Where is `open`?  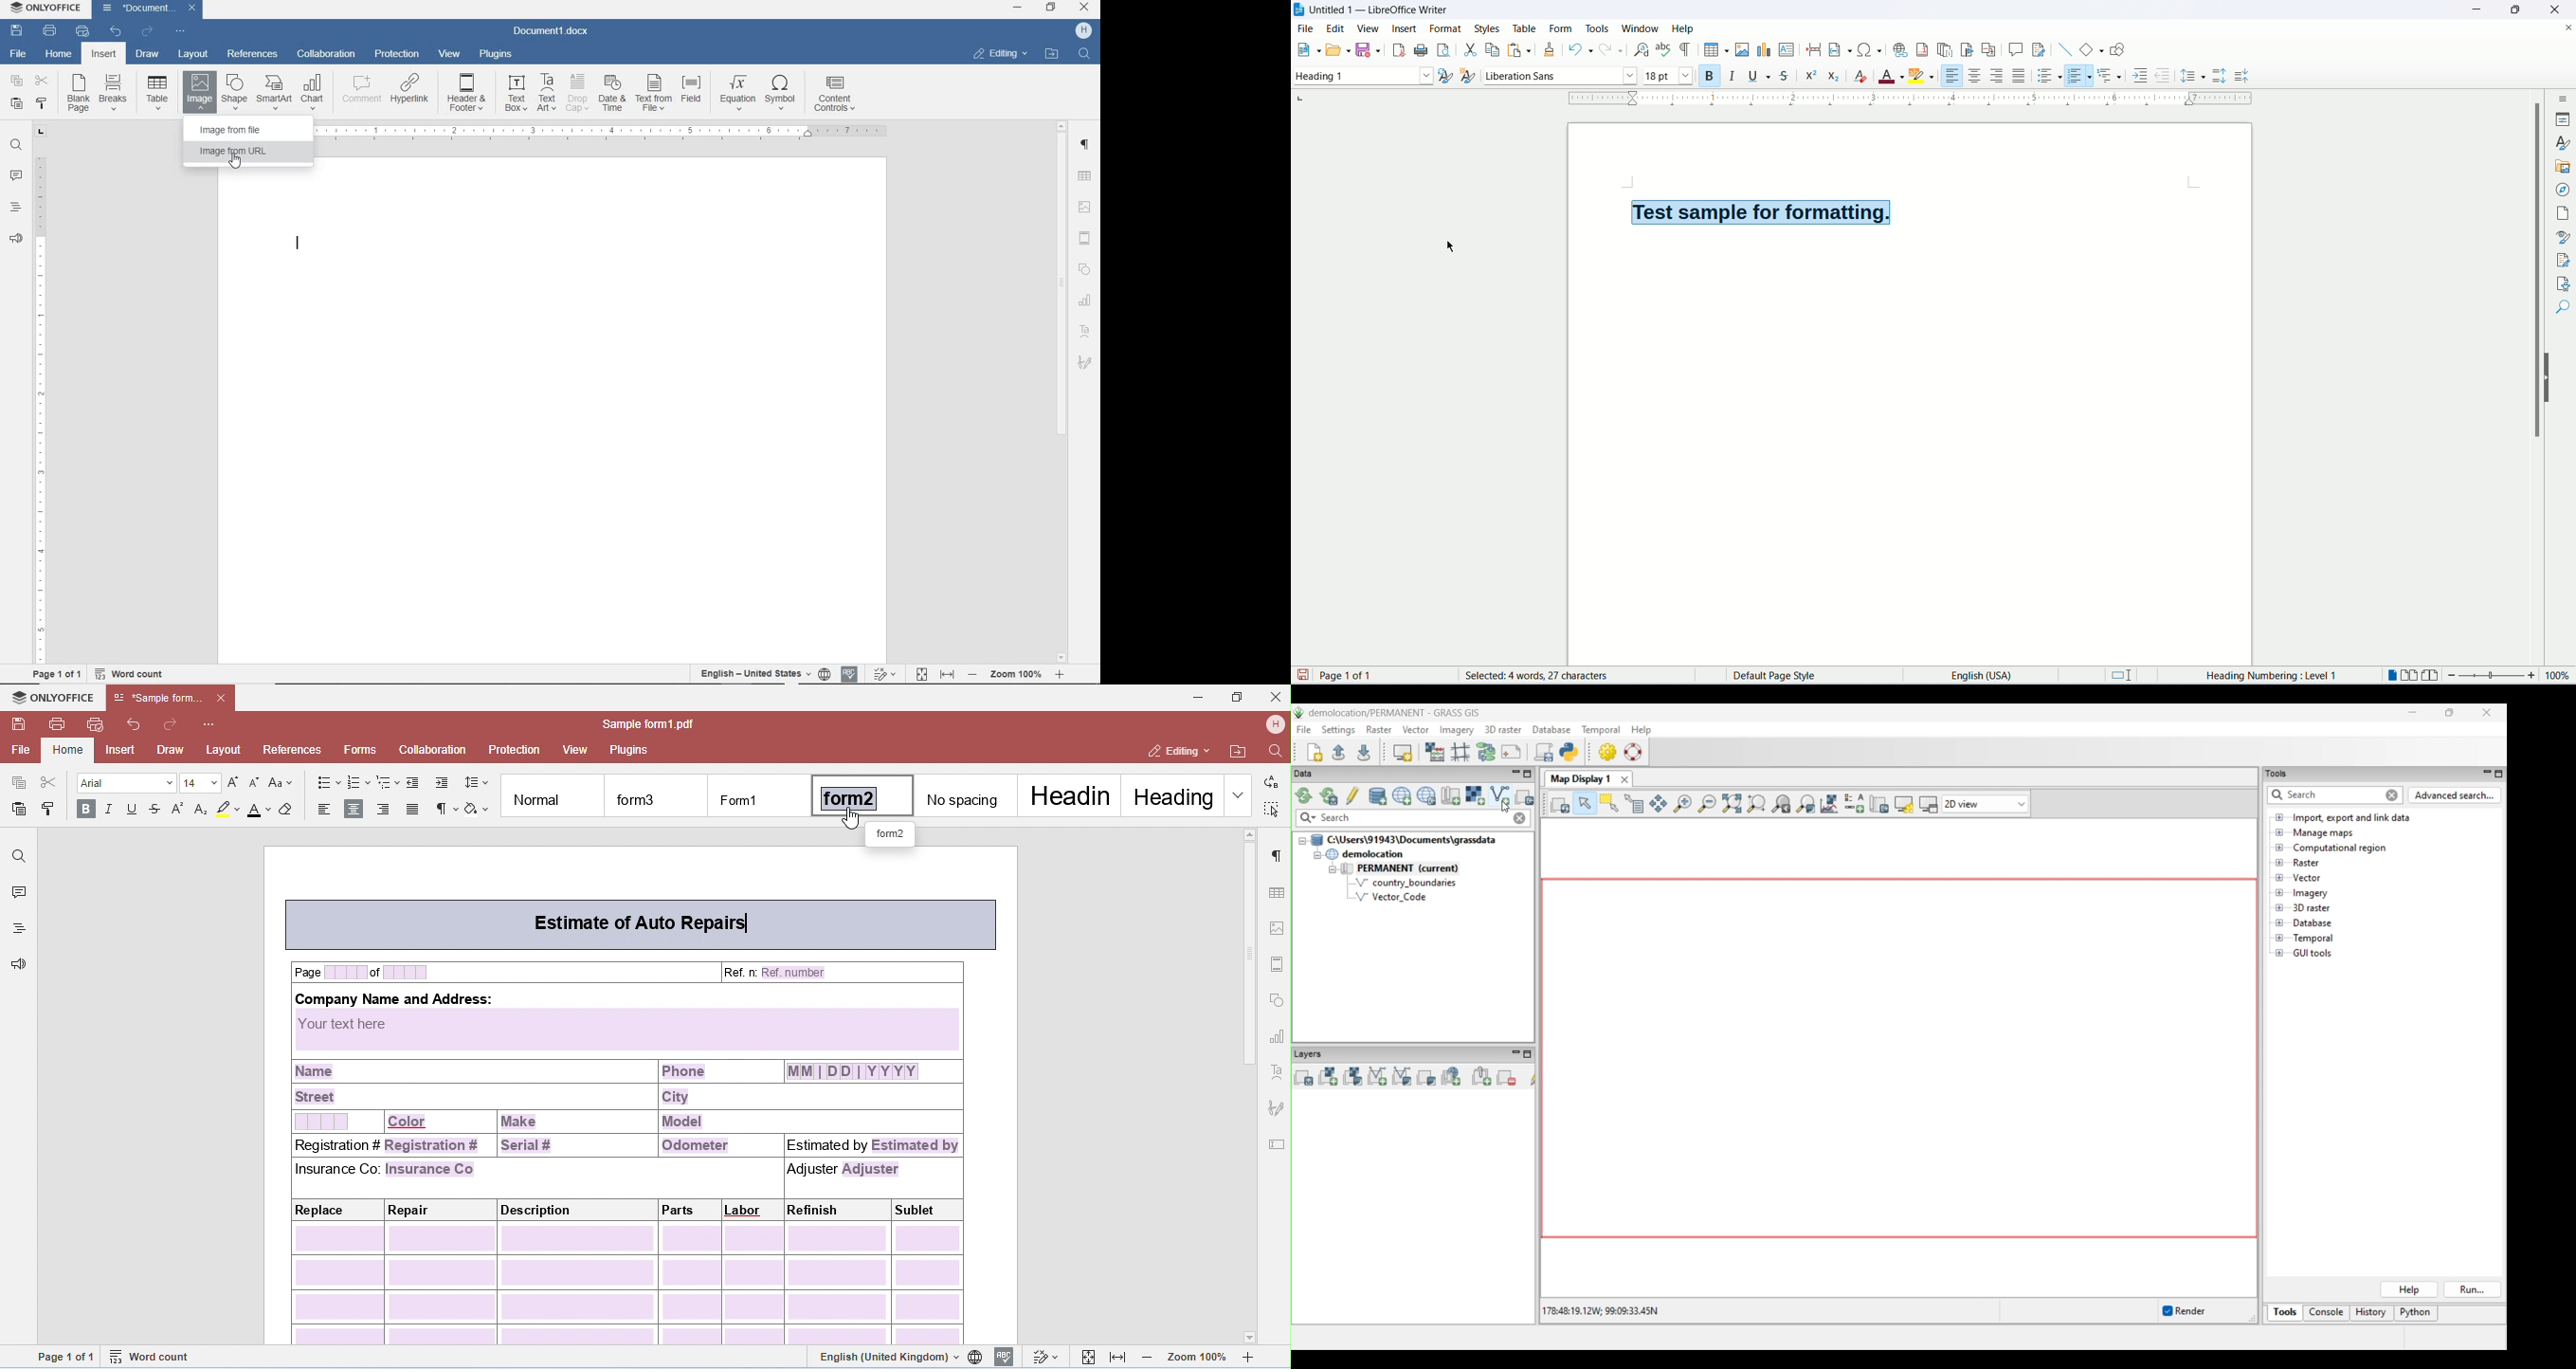
open is located at coordinates (1336, 50).